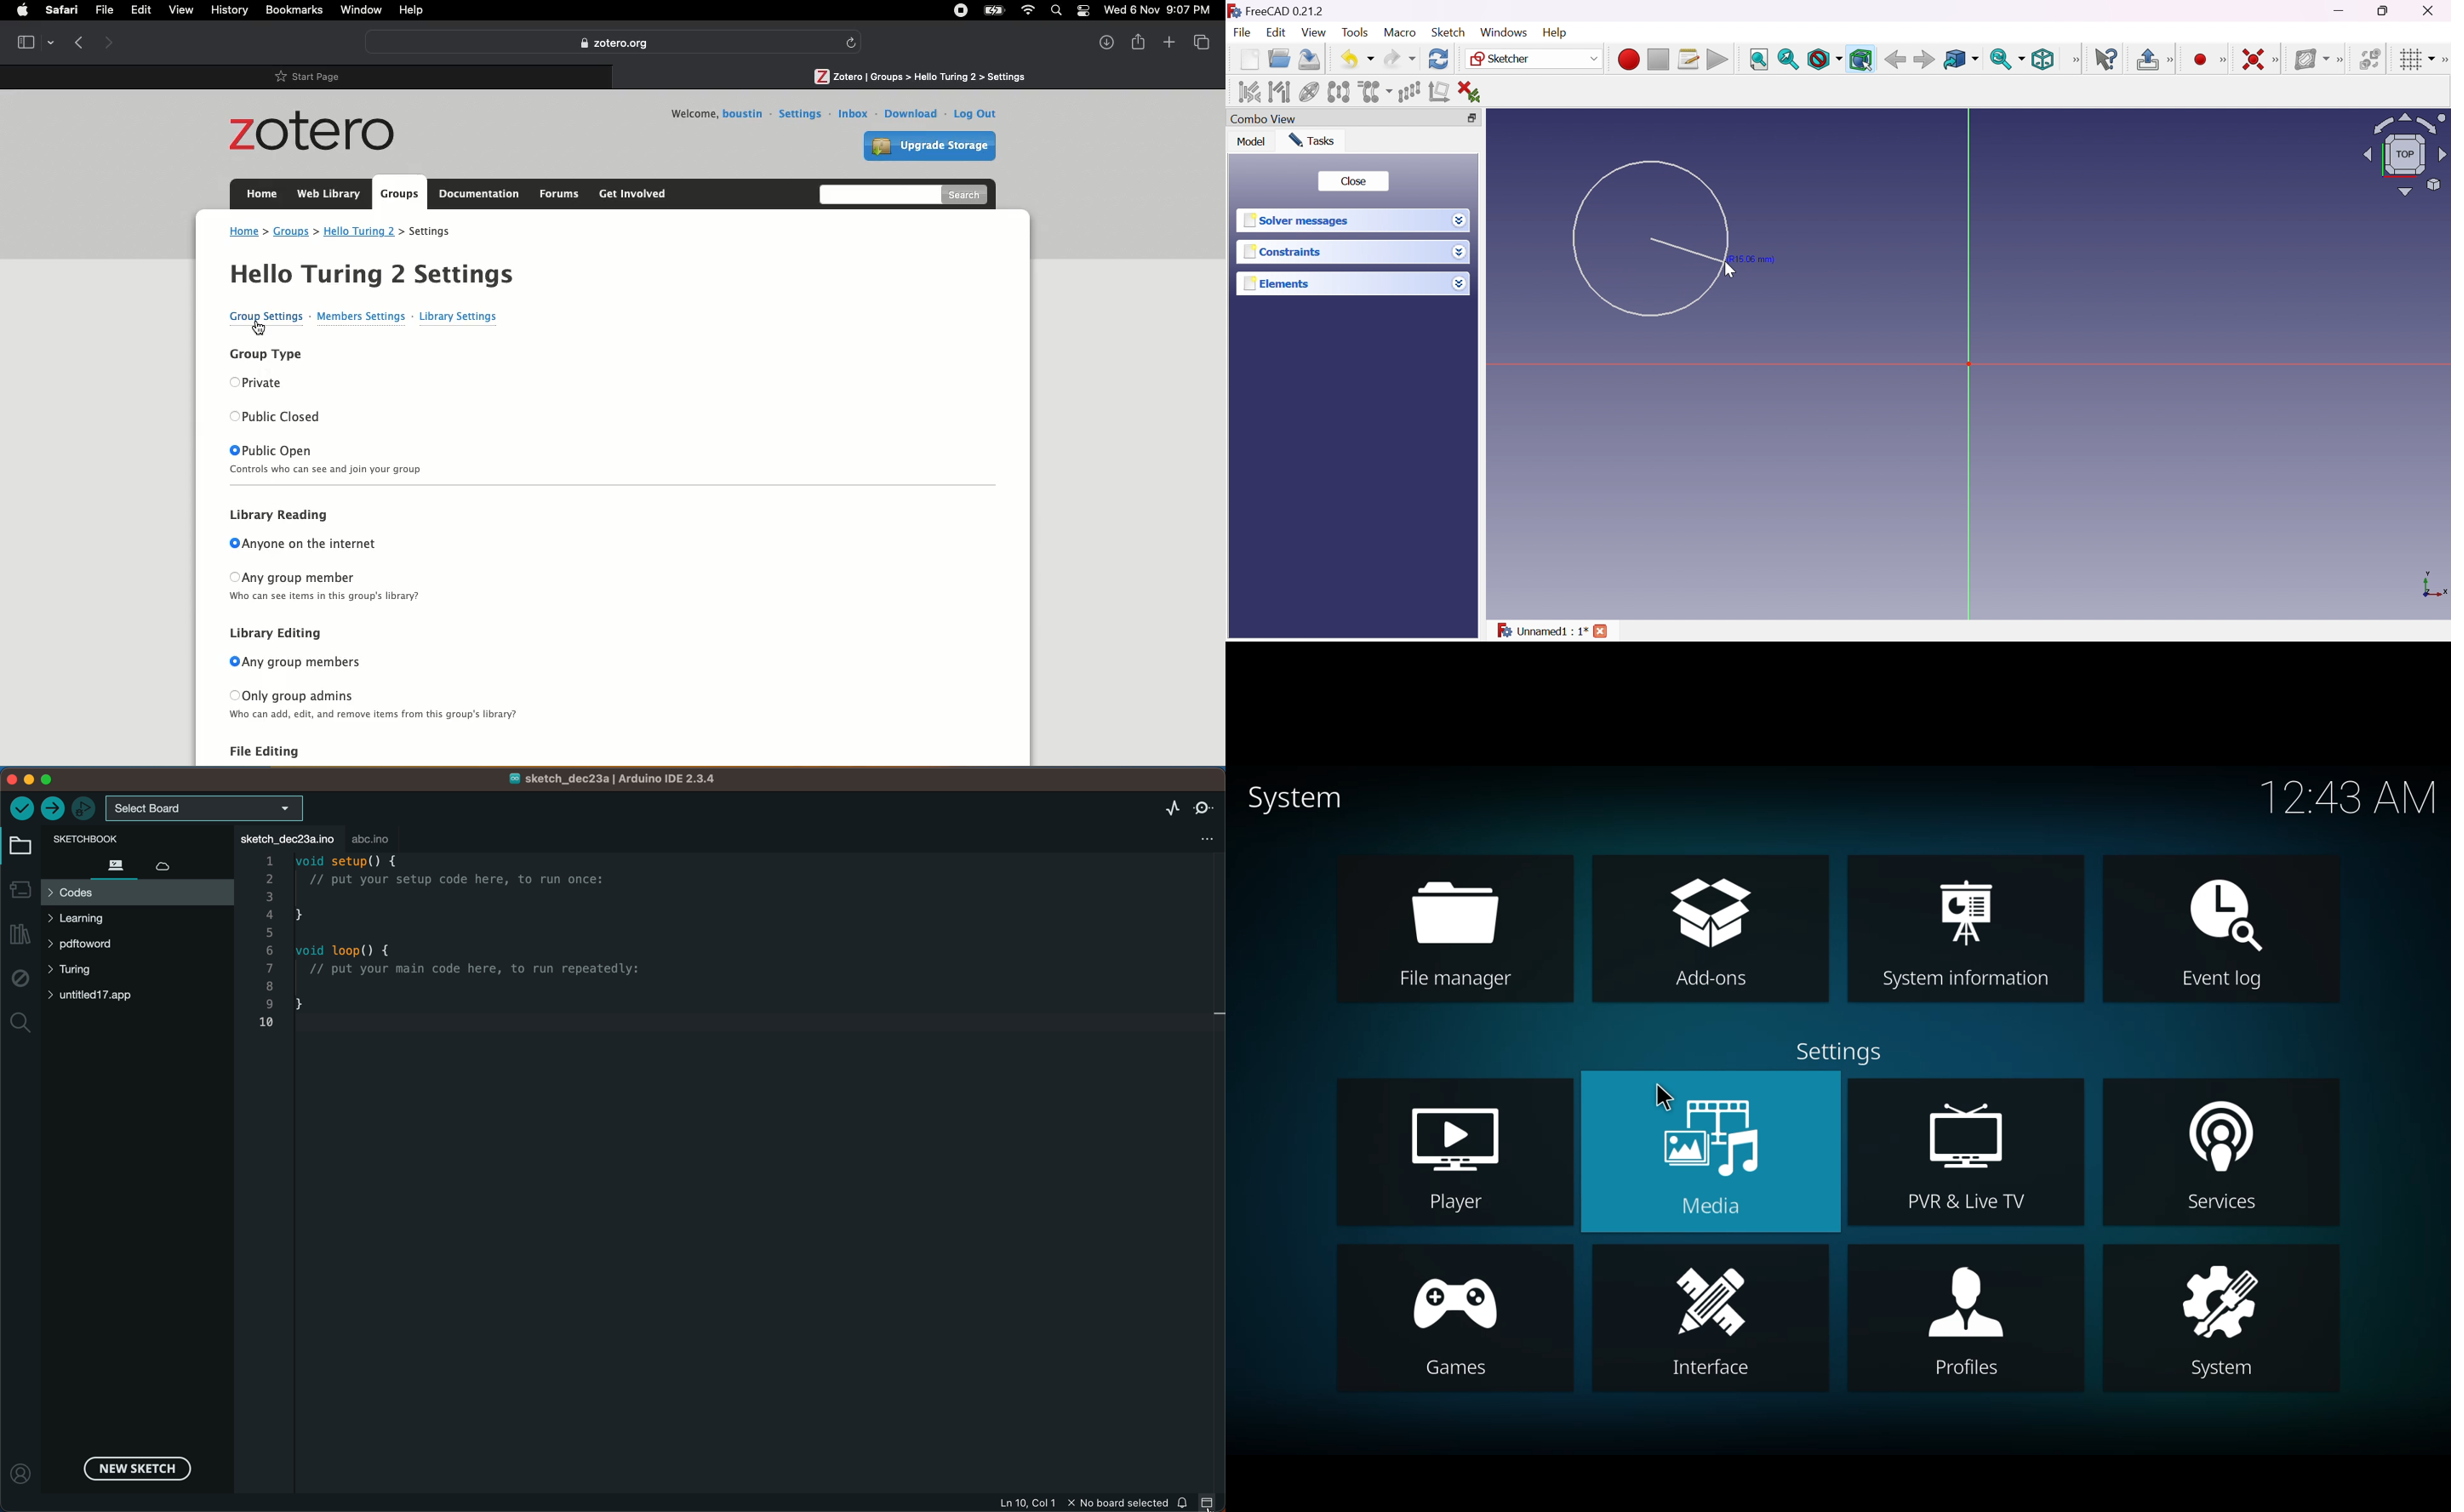  What do you see at coordinates (136, 892) in the screenshot?
I see `codes` at bounding box center [136, 892].